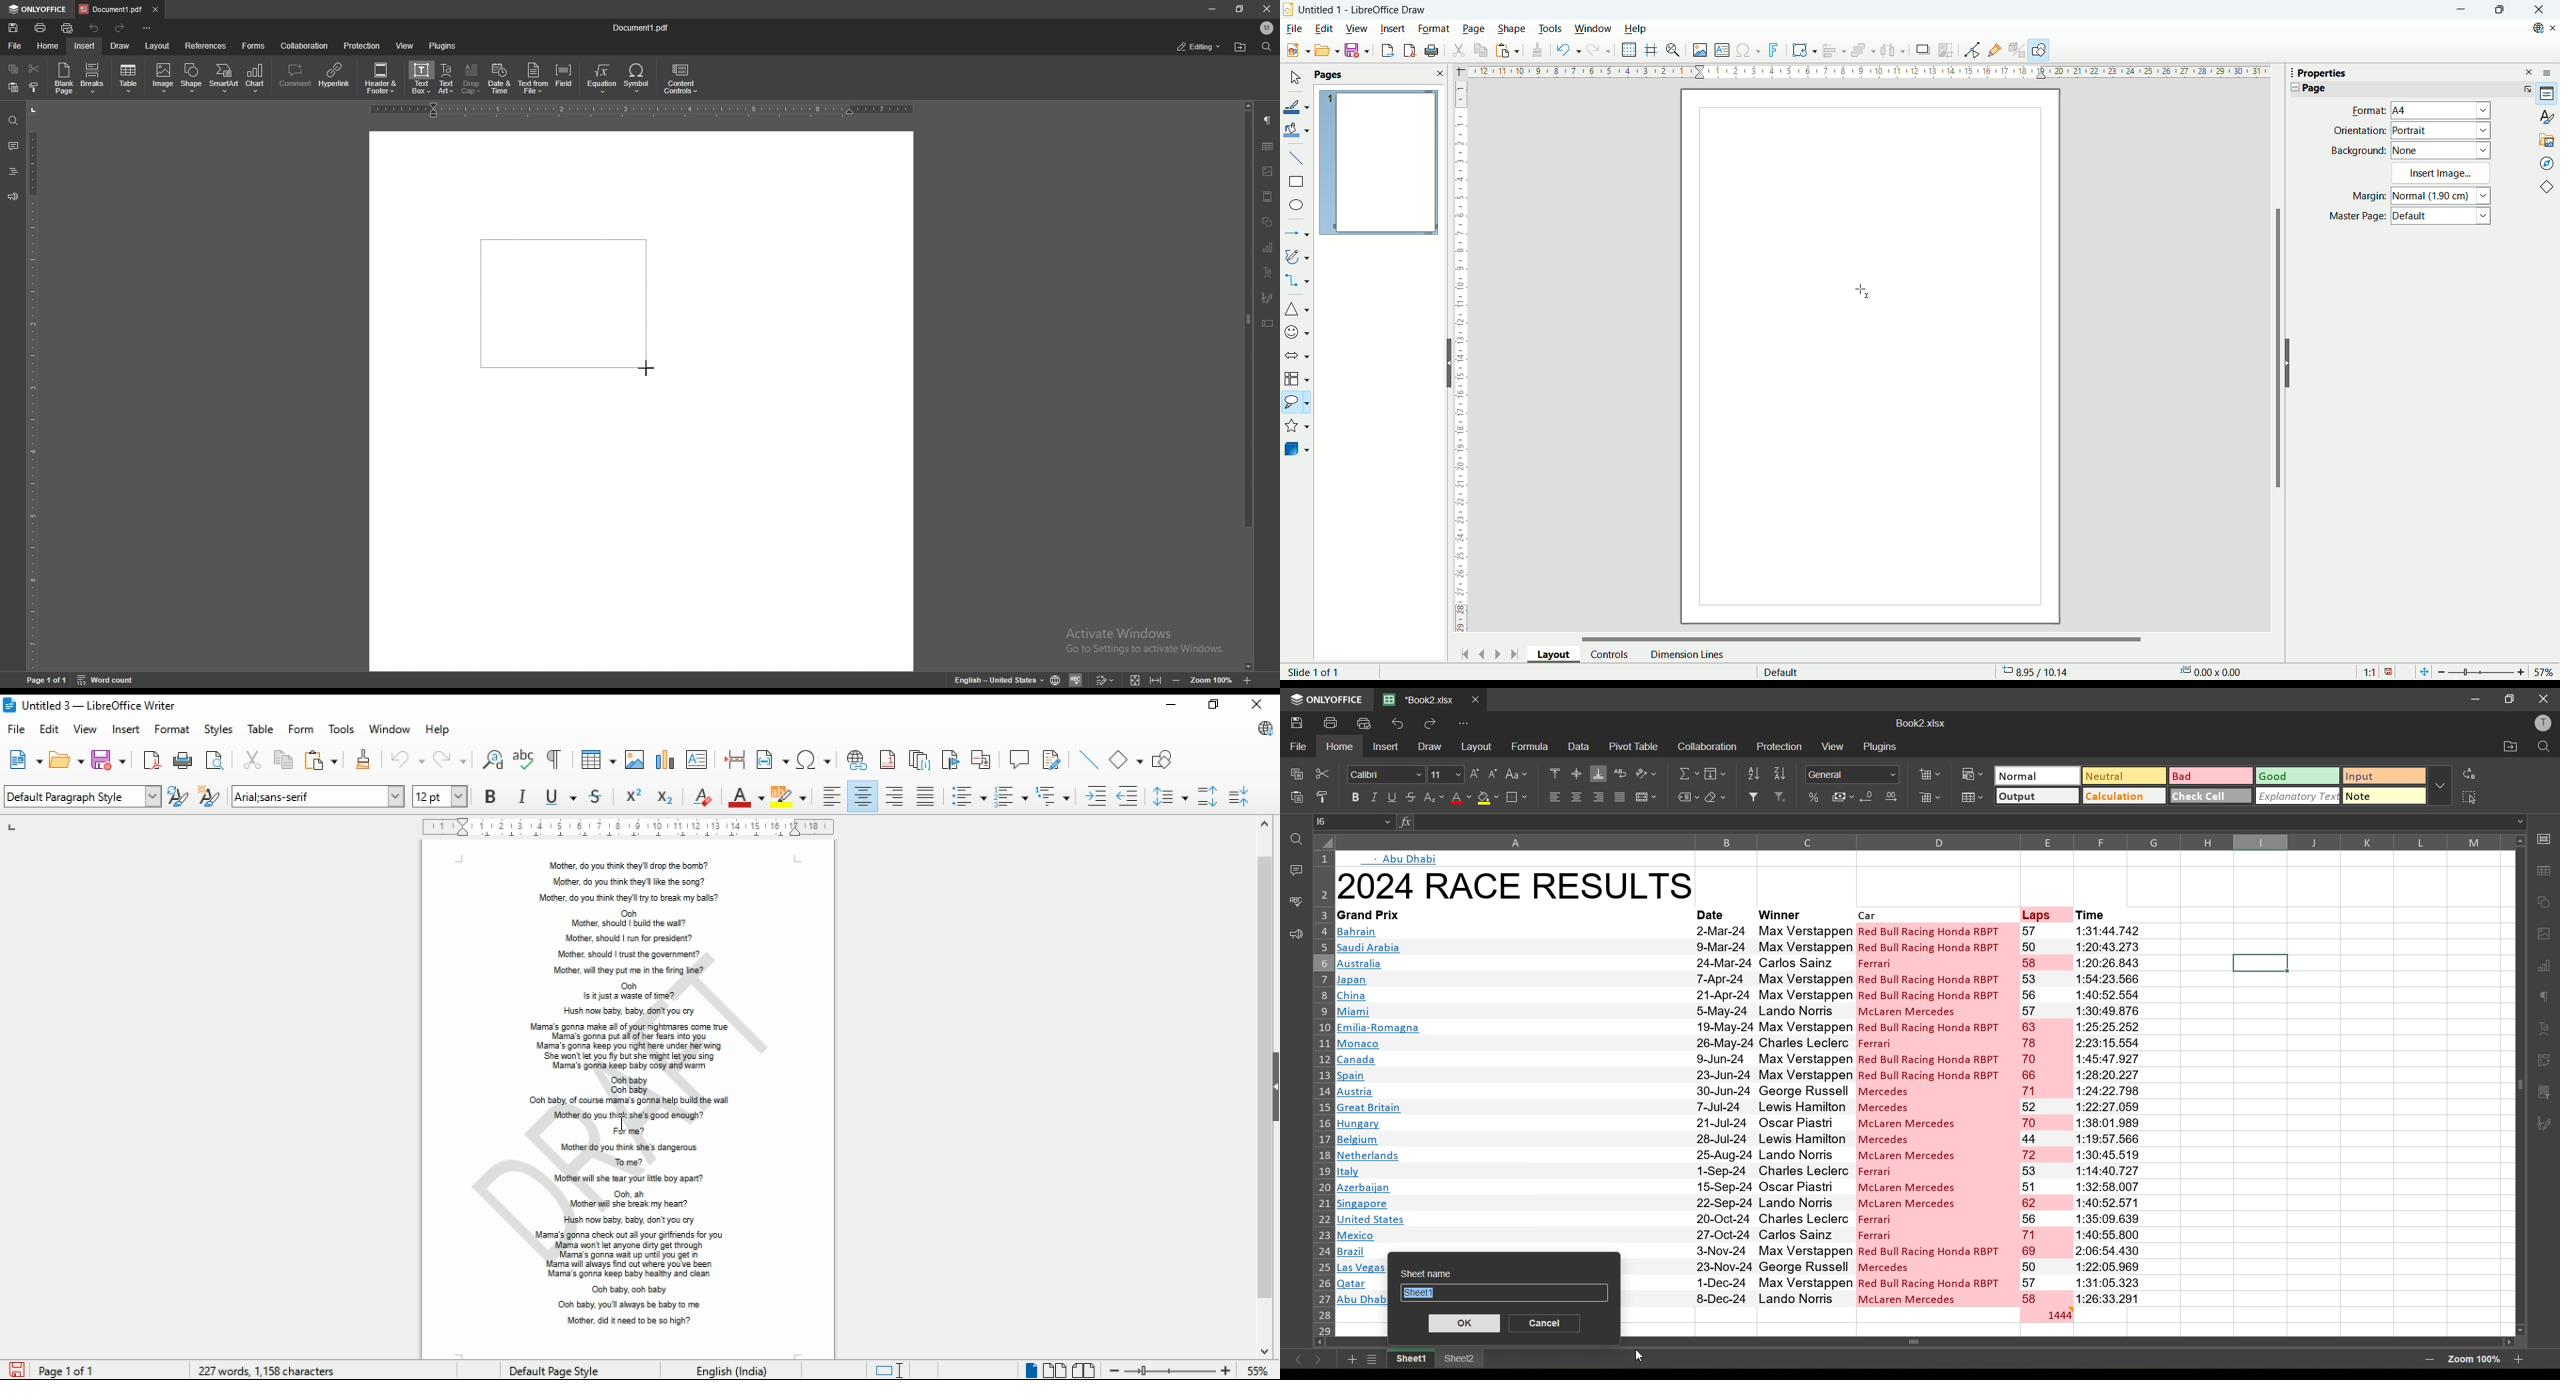  Describe the element at coordinates (1295, 51) in the screenshot. I see `new` at that location.